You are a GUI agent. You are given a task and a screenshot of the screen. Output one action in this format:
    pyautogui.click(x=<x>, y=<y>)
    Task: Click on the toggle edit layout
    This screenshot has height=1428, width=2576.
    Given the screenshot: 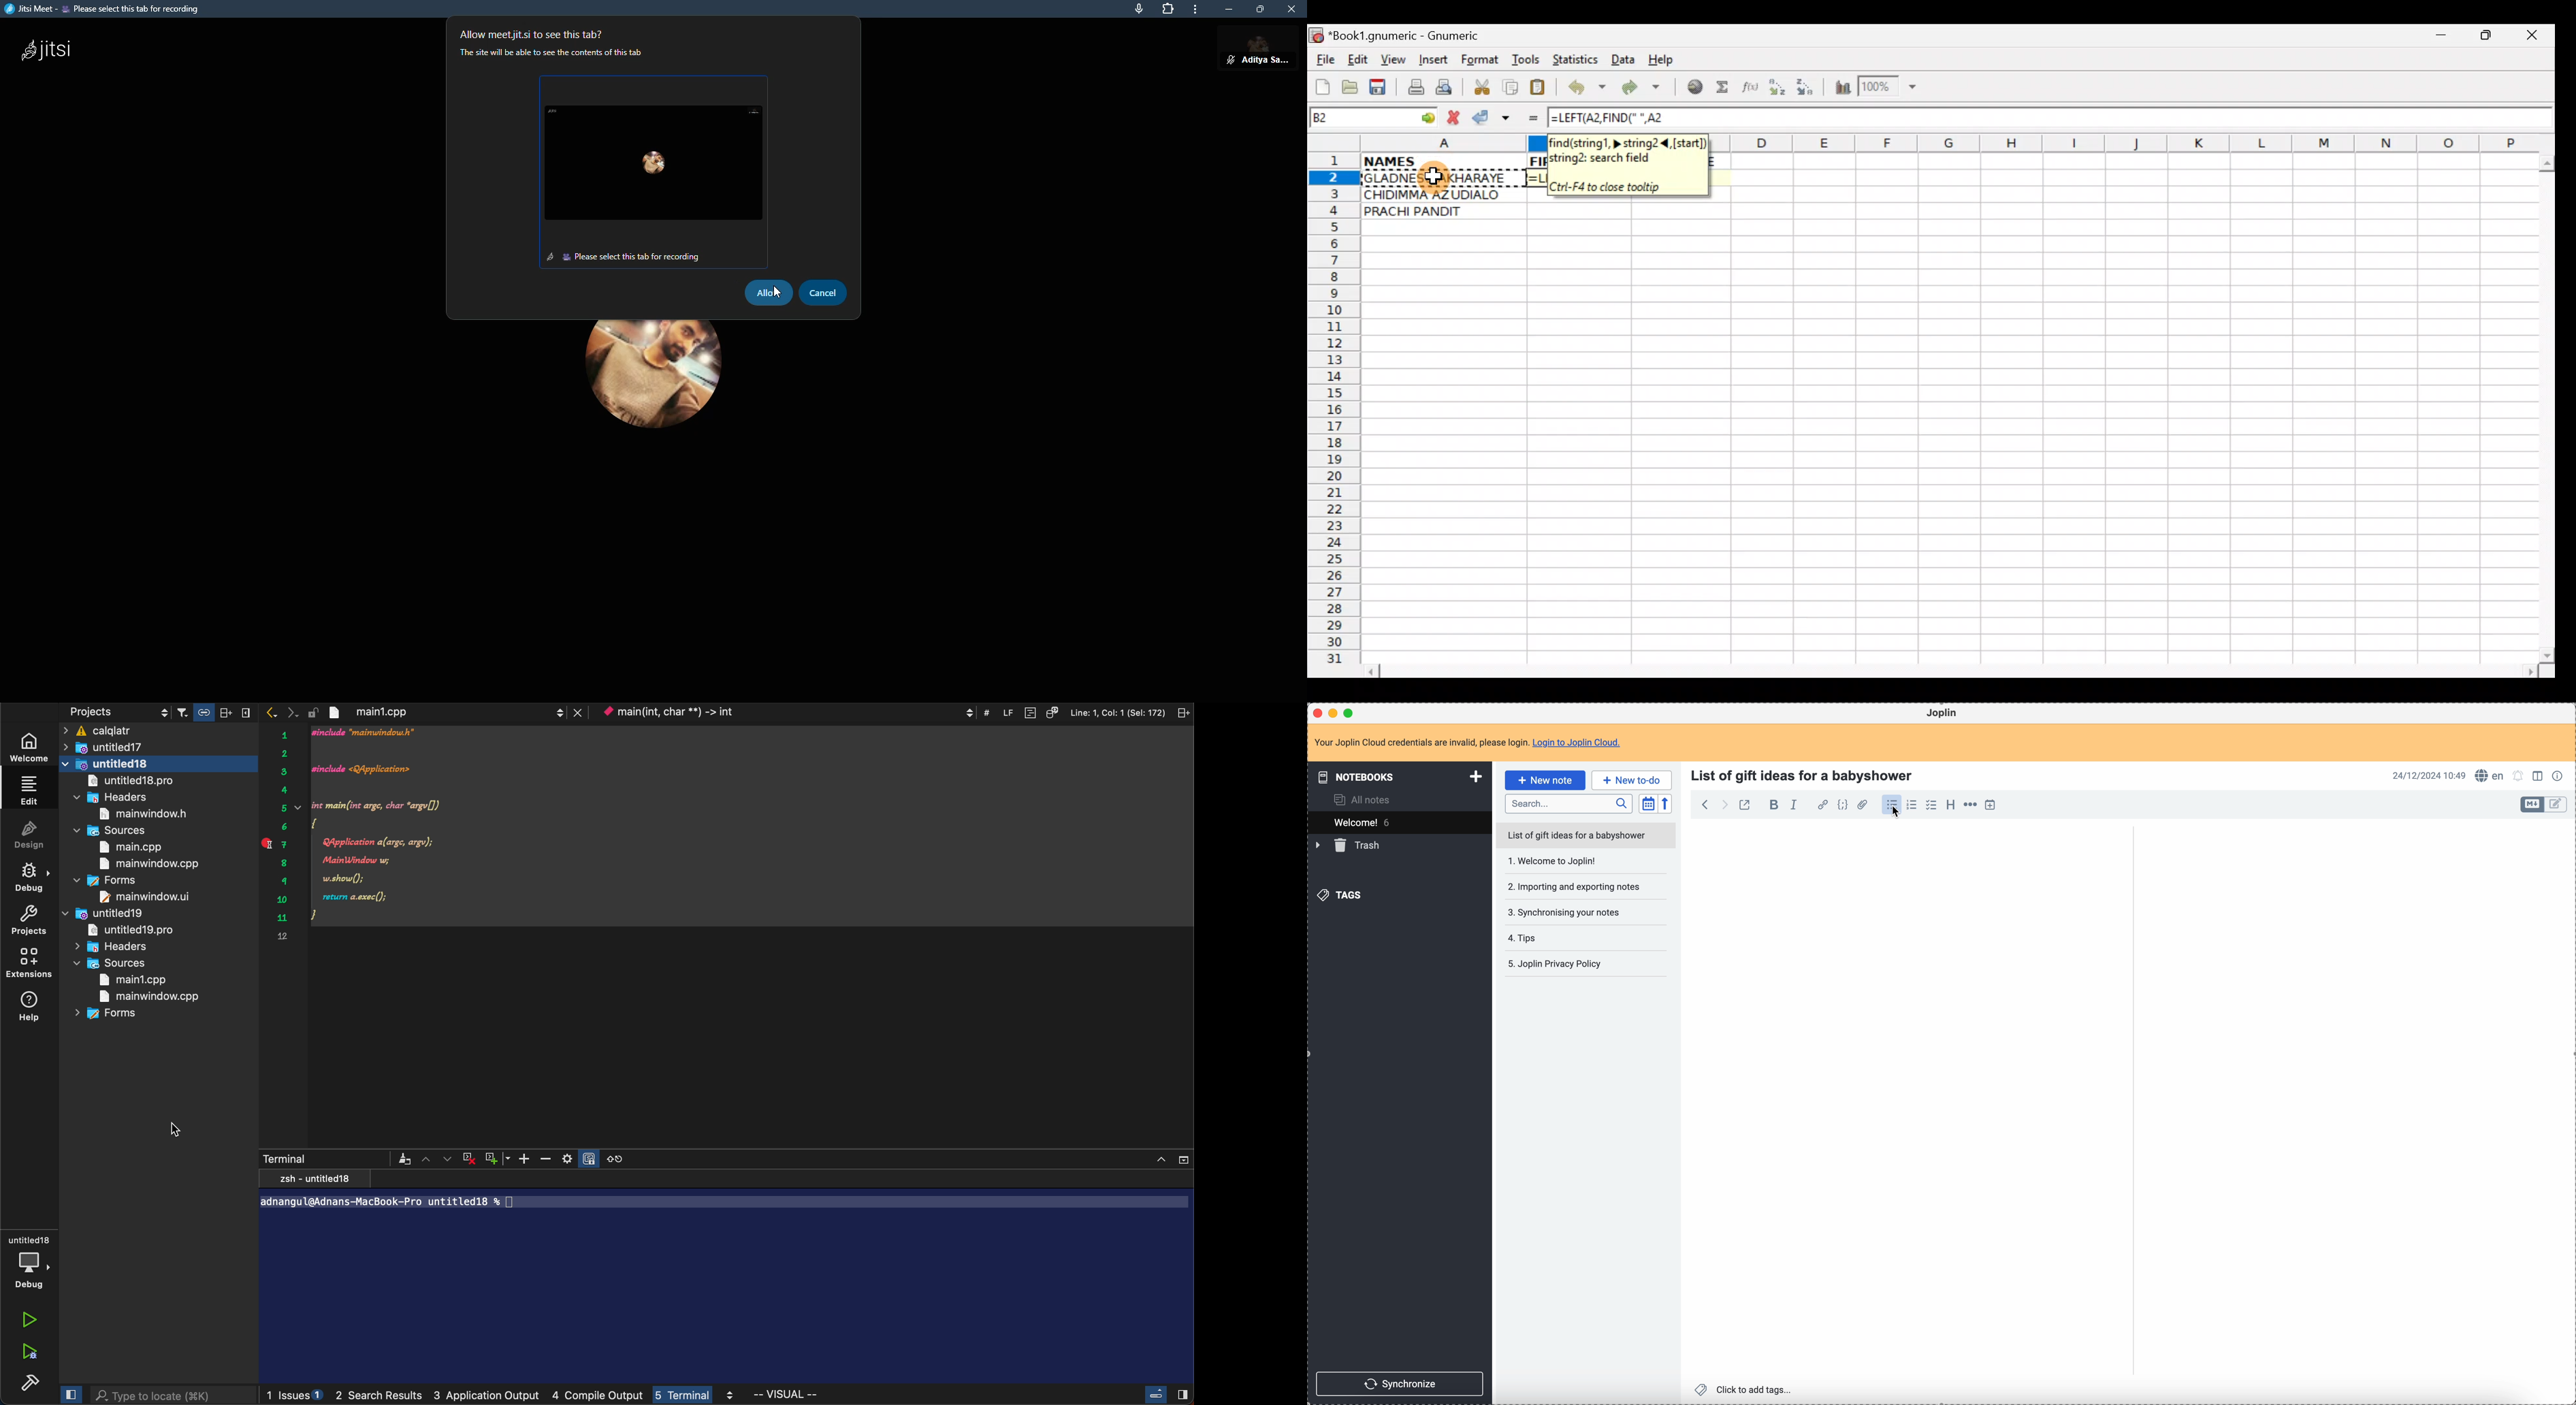 What is the action you would take?
    pyautogui.click(x=2557, y=804)
    